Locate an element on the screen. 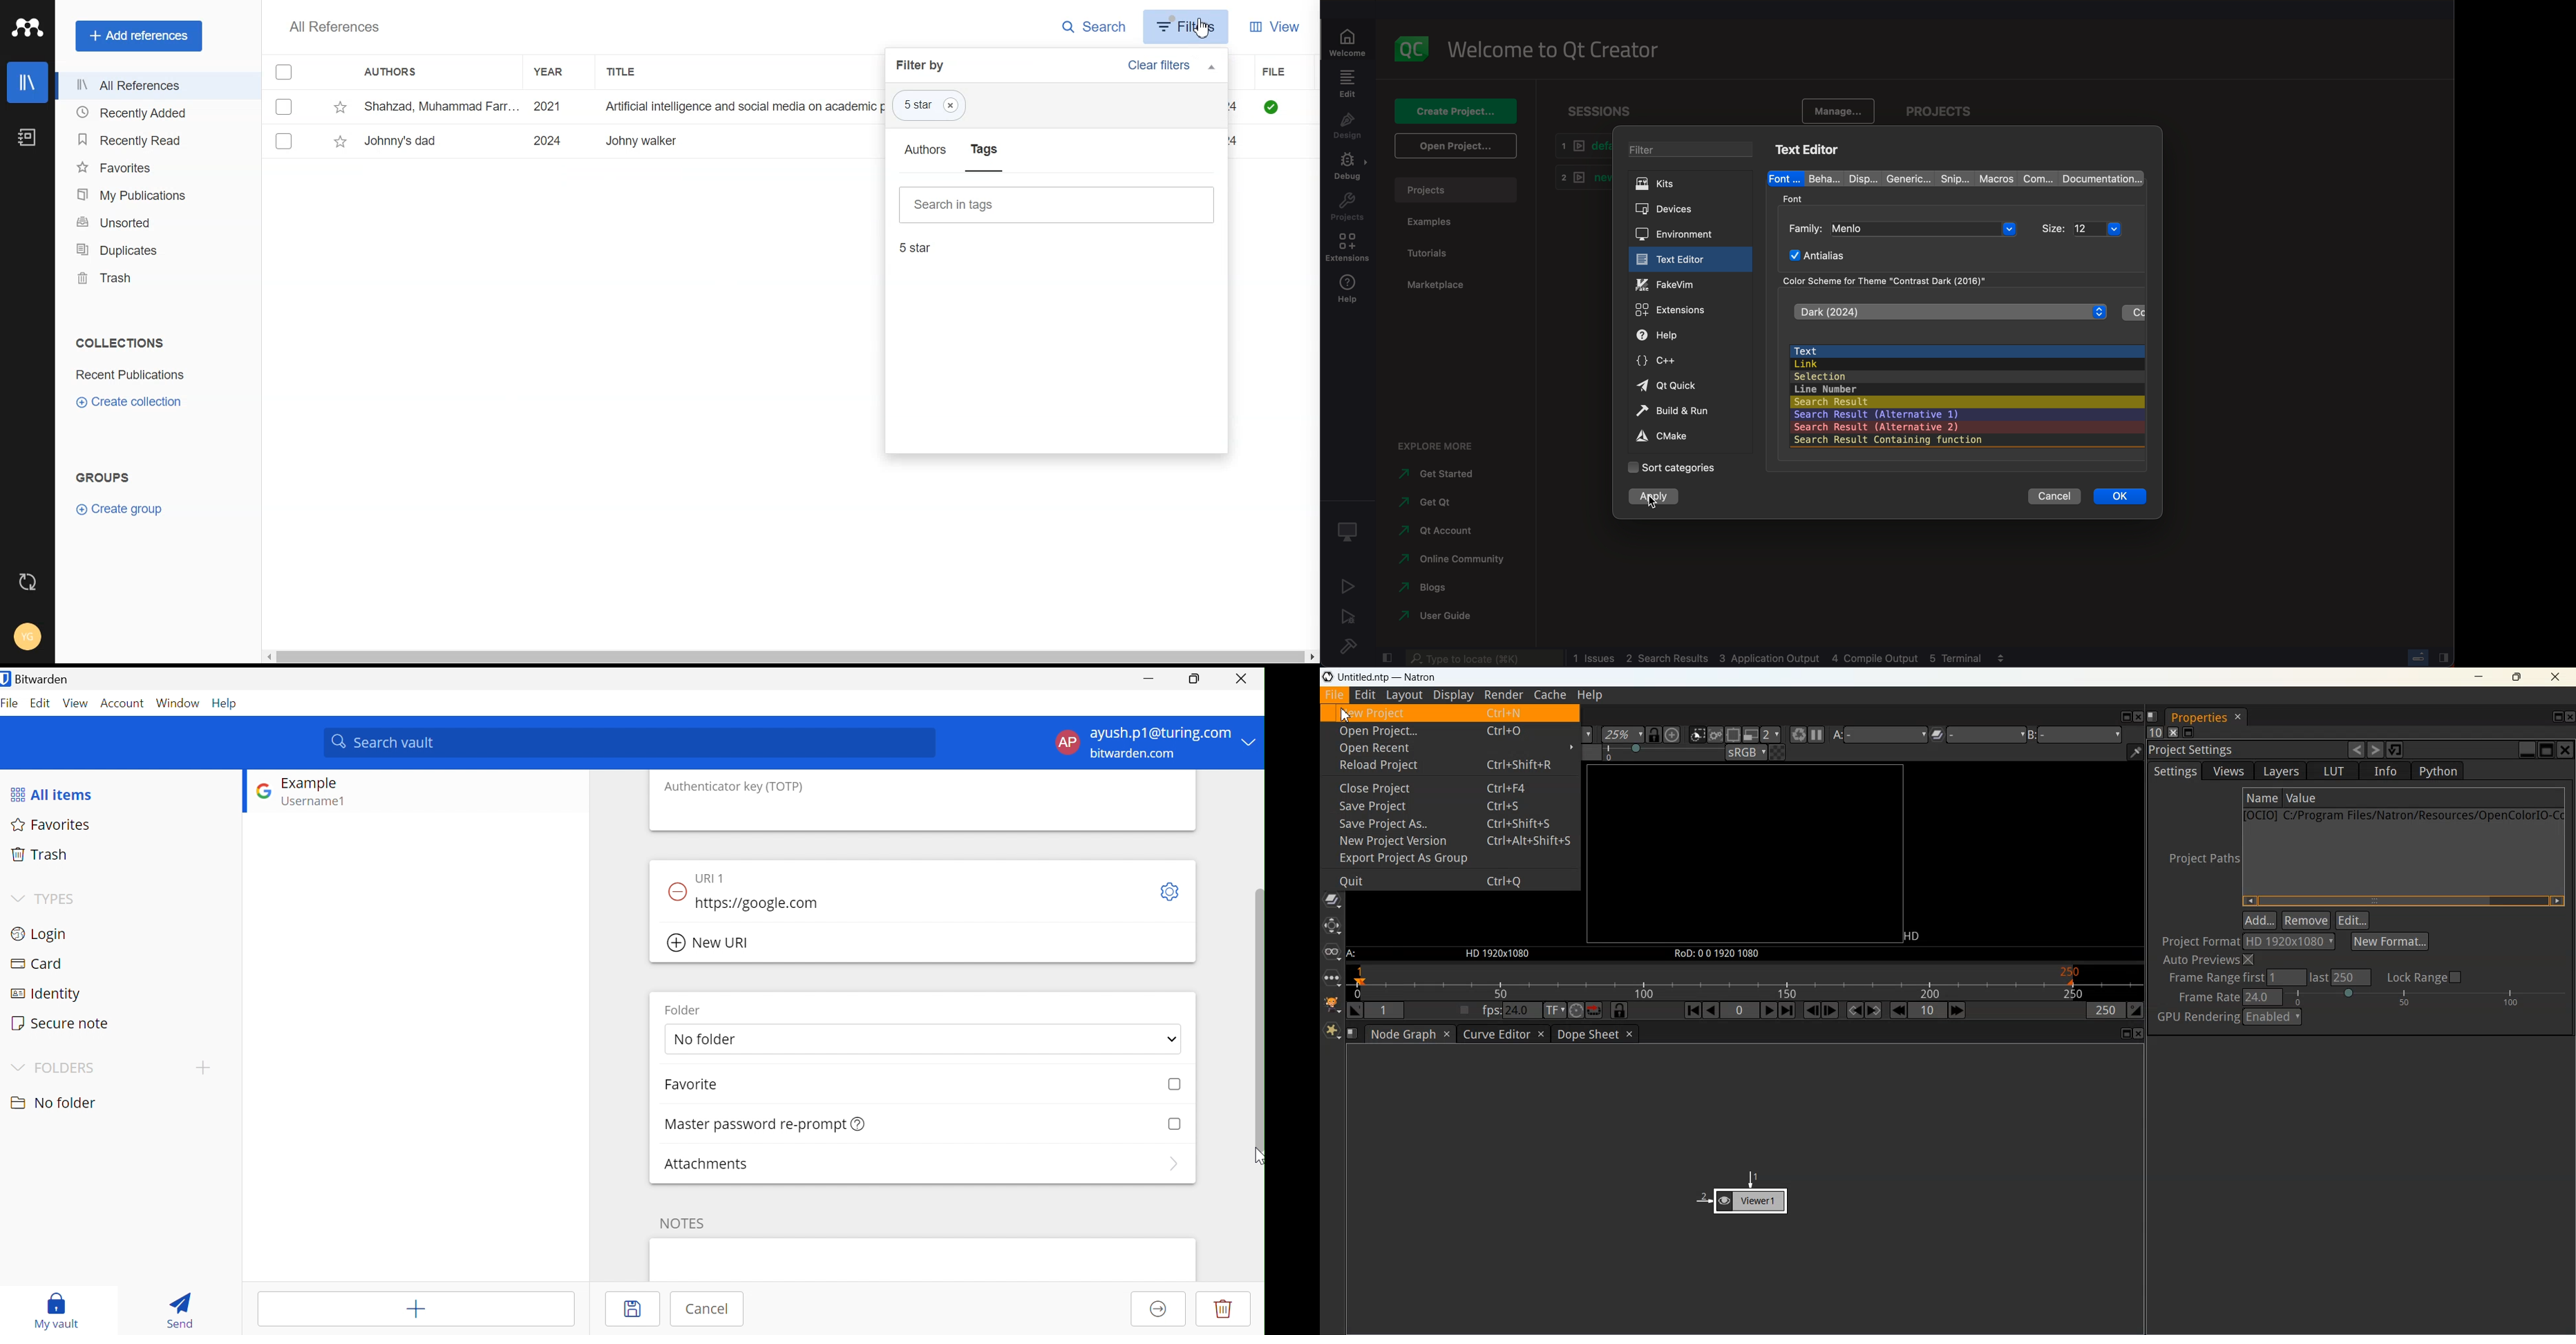  Minimize is located at coordinates (1146, 679).